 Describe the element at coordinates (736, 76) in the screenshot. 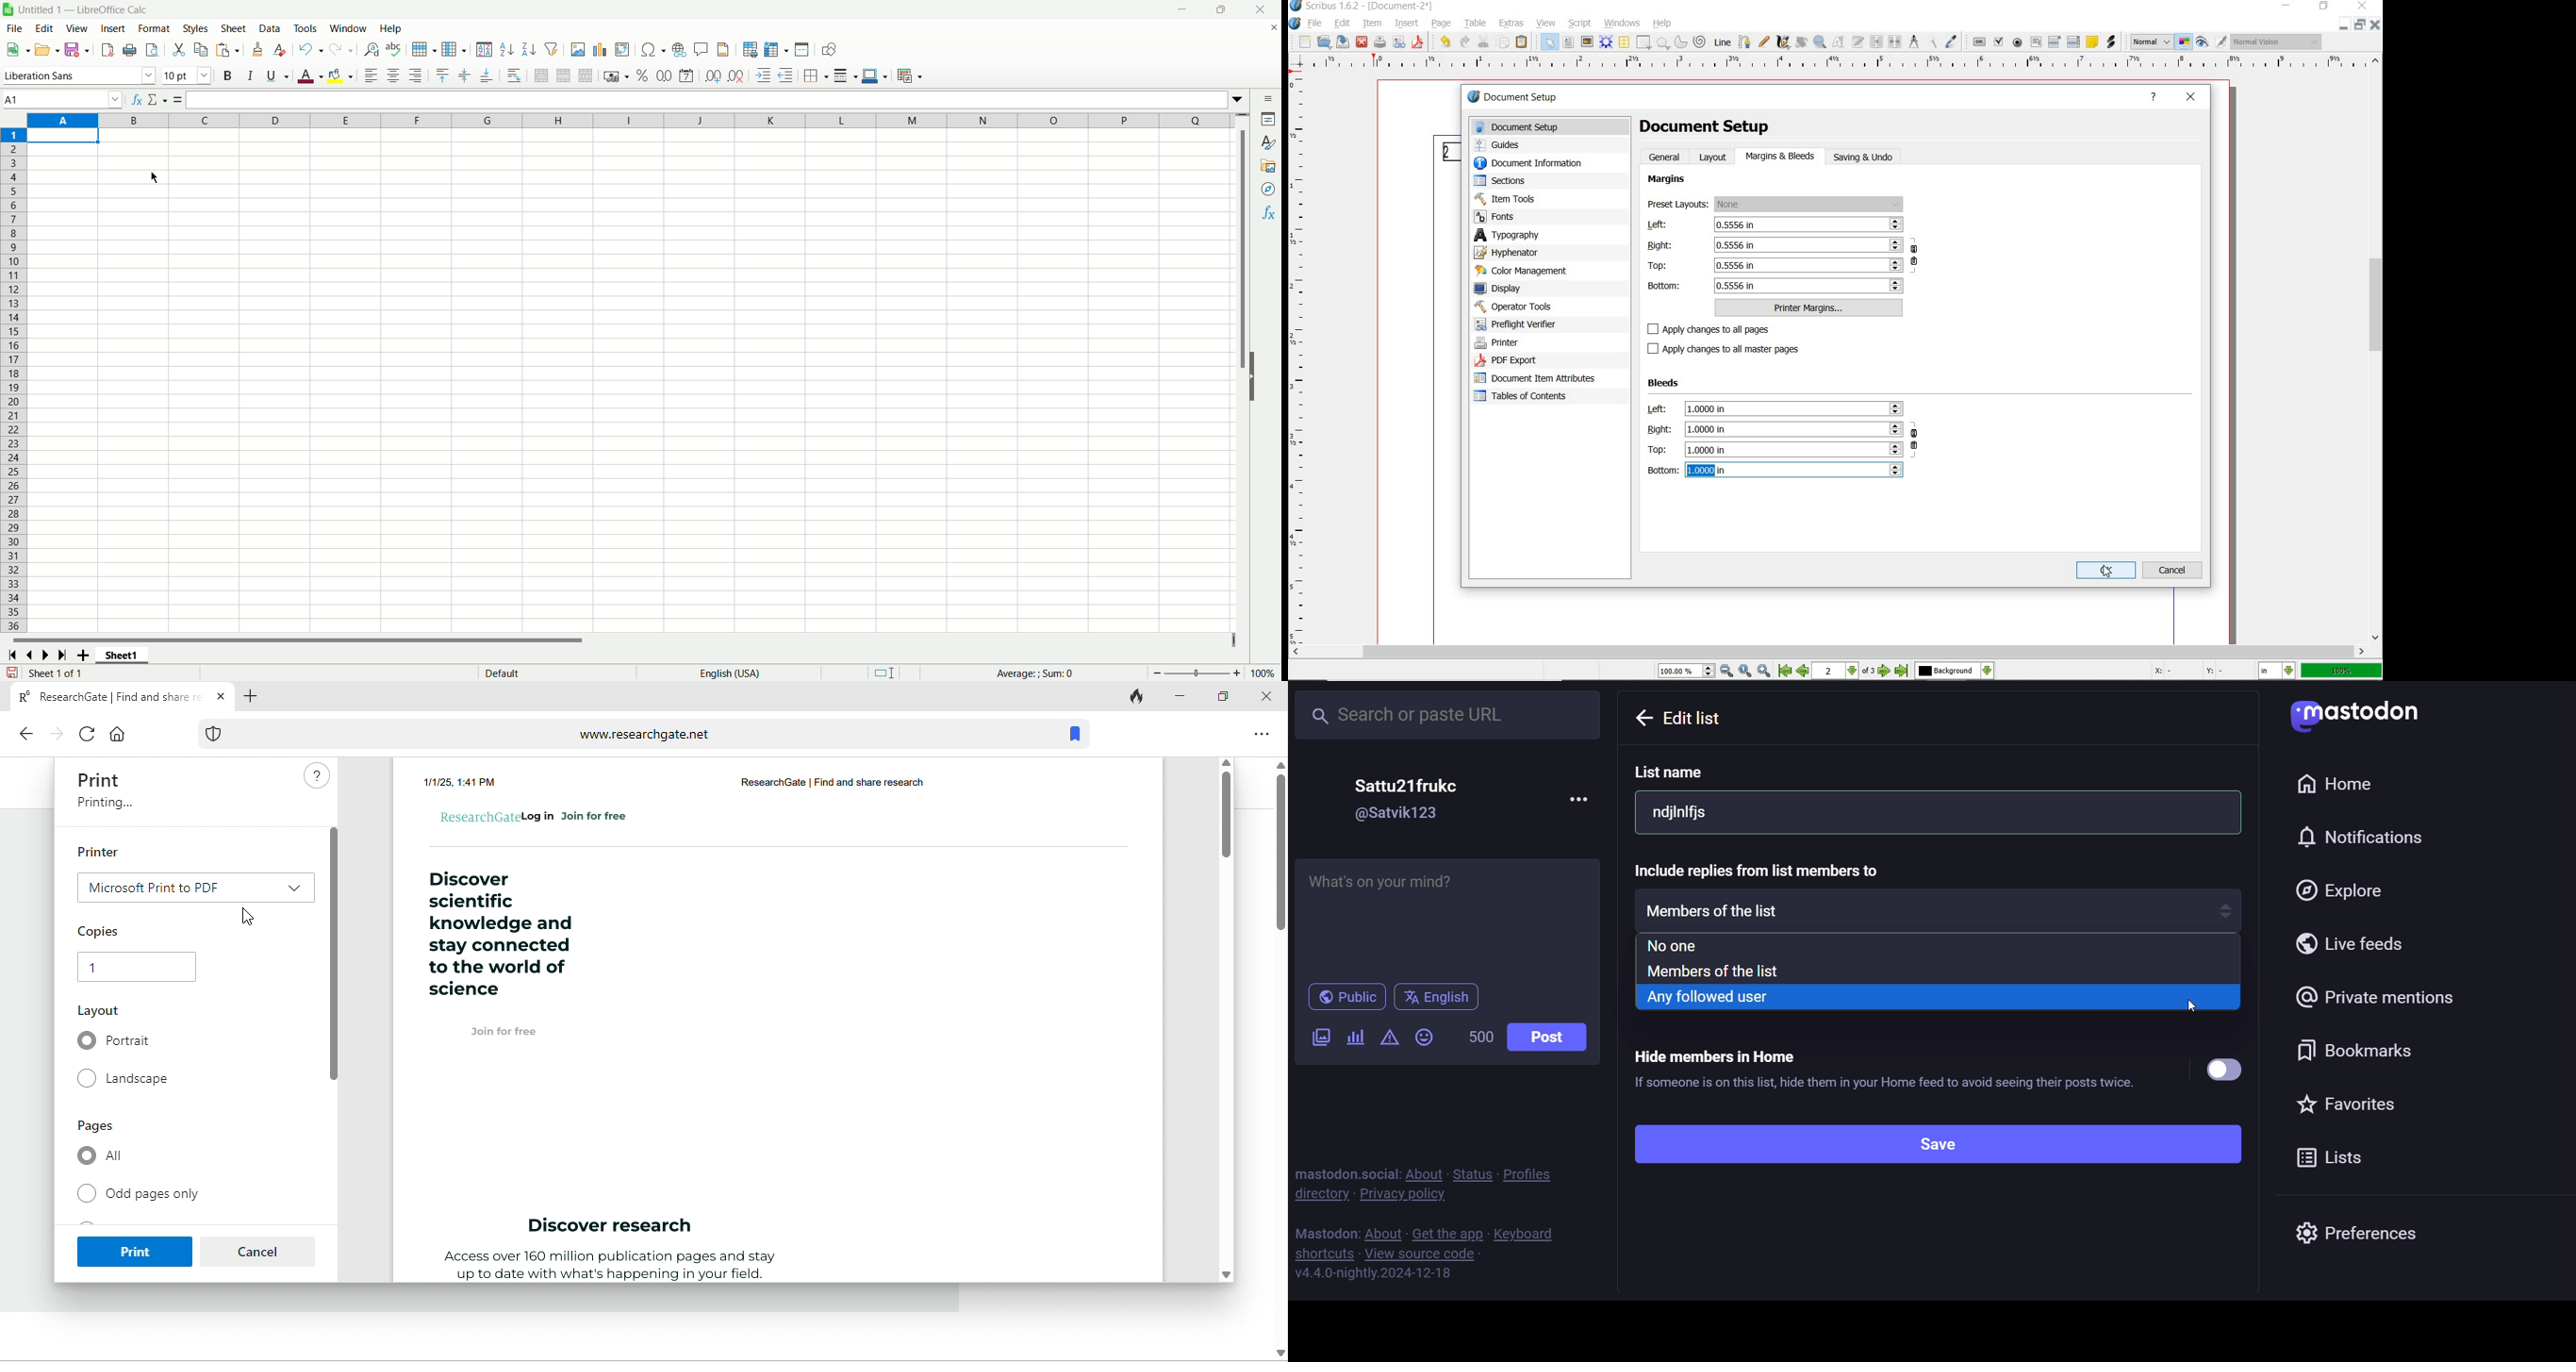

I see `remove decimal place` at that location.